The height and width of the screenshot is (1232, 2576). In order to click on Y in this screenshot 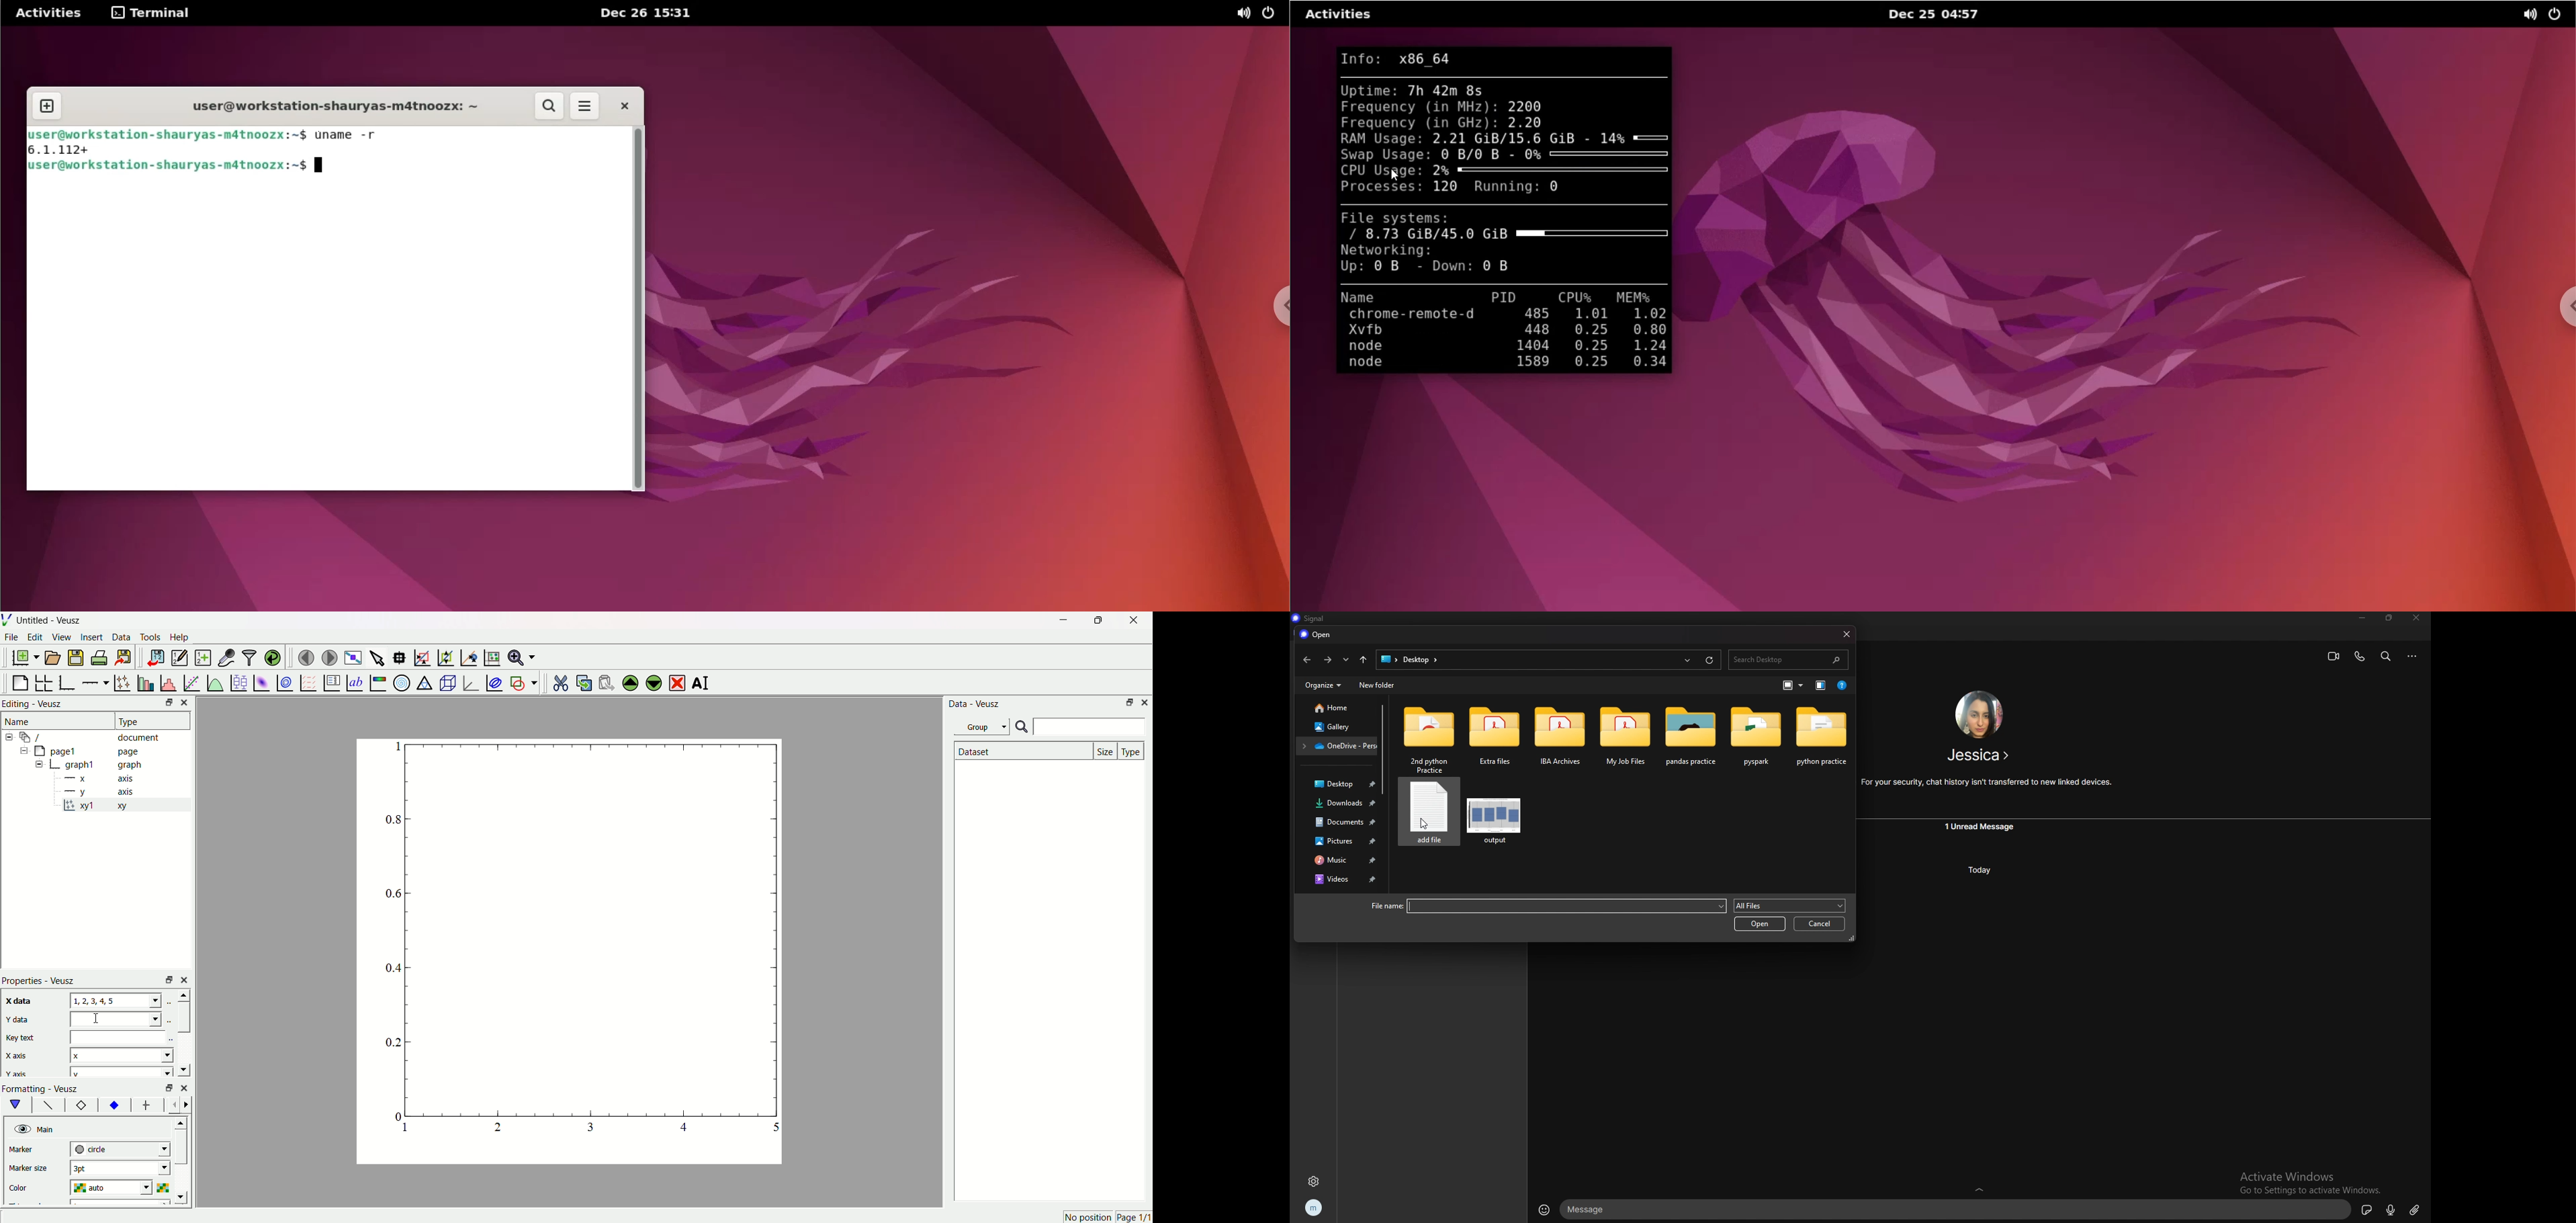, I will do `click(115, 1019)`.